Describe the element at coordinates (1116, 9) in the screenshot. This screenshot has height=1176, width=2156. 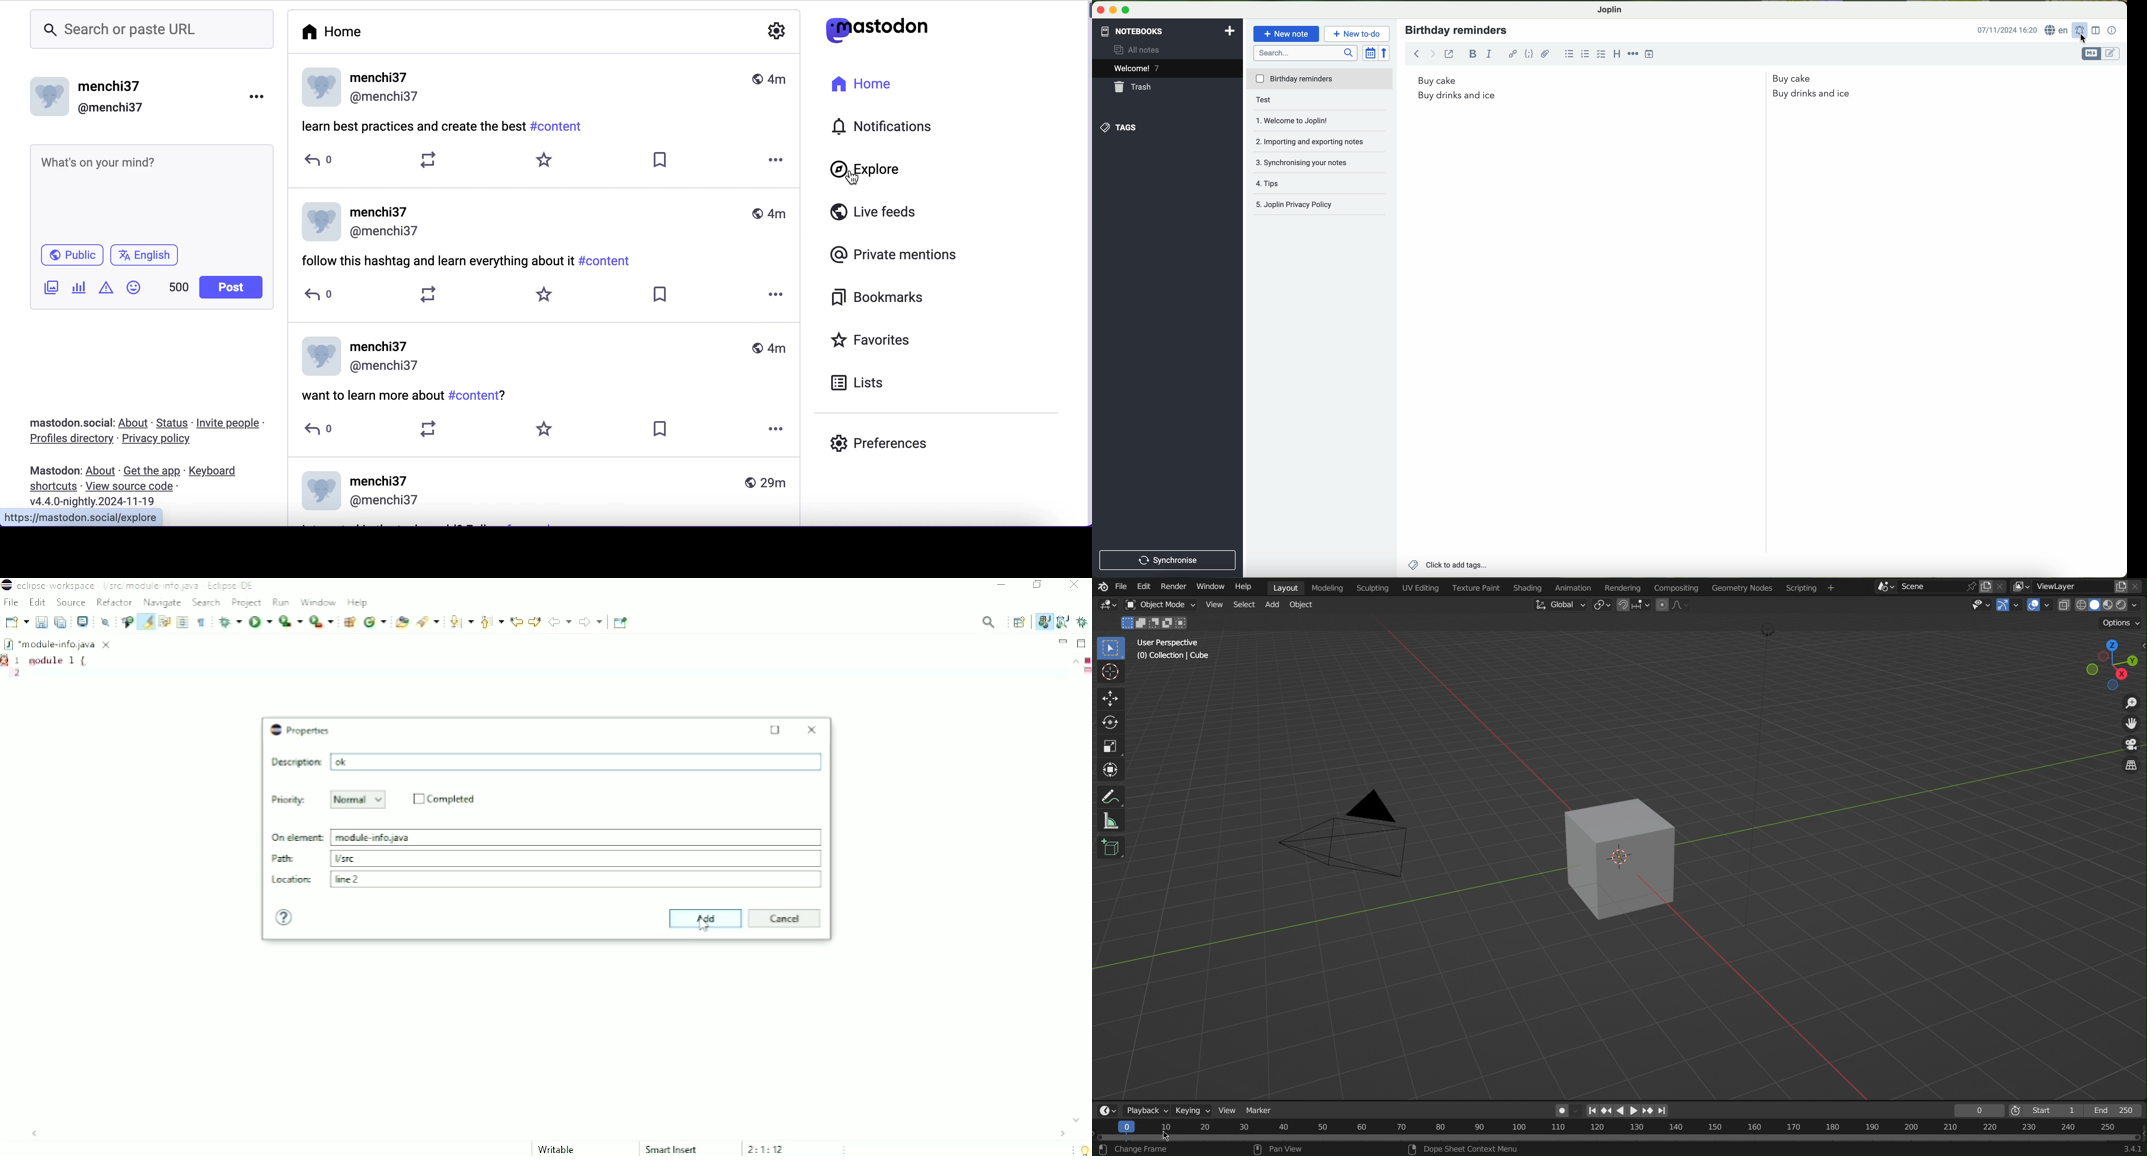
I see `screen buttons` at that location.